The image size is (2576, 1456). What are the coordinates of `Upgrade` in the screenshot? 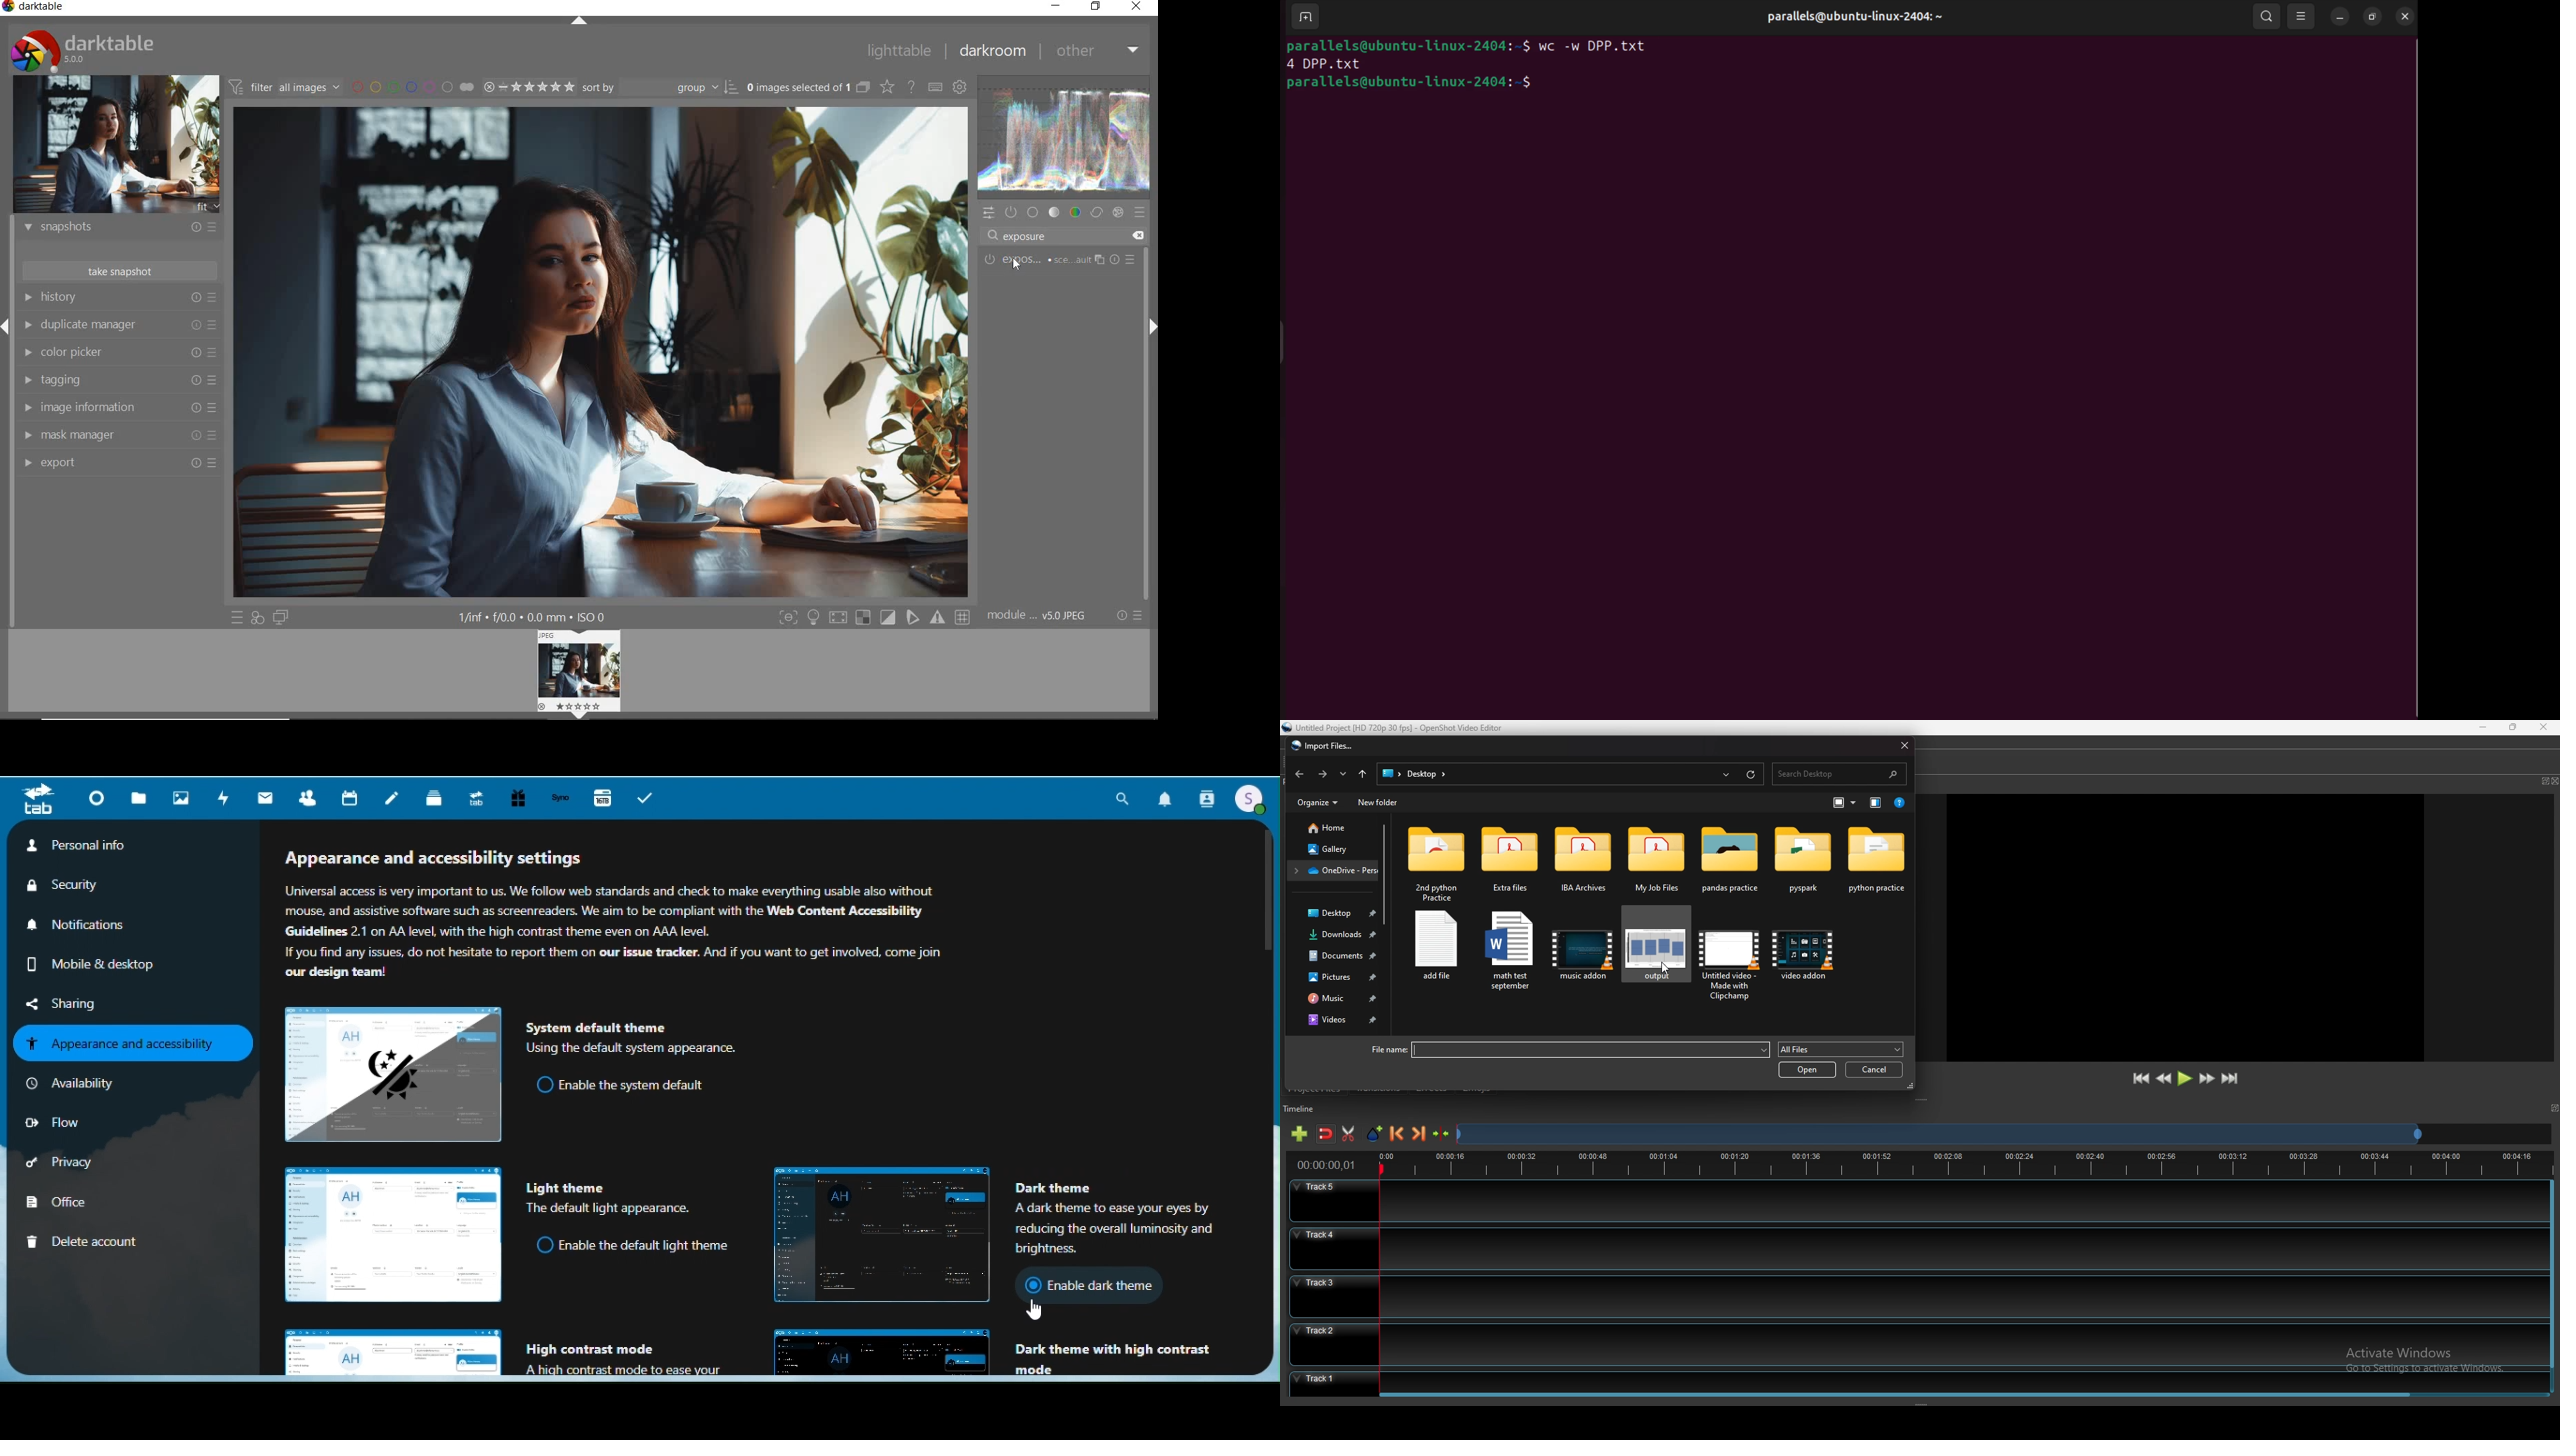 It's located at (480, 799).